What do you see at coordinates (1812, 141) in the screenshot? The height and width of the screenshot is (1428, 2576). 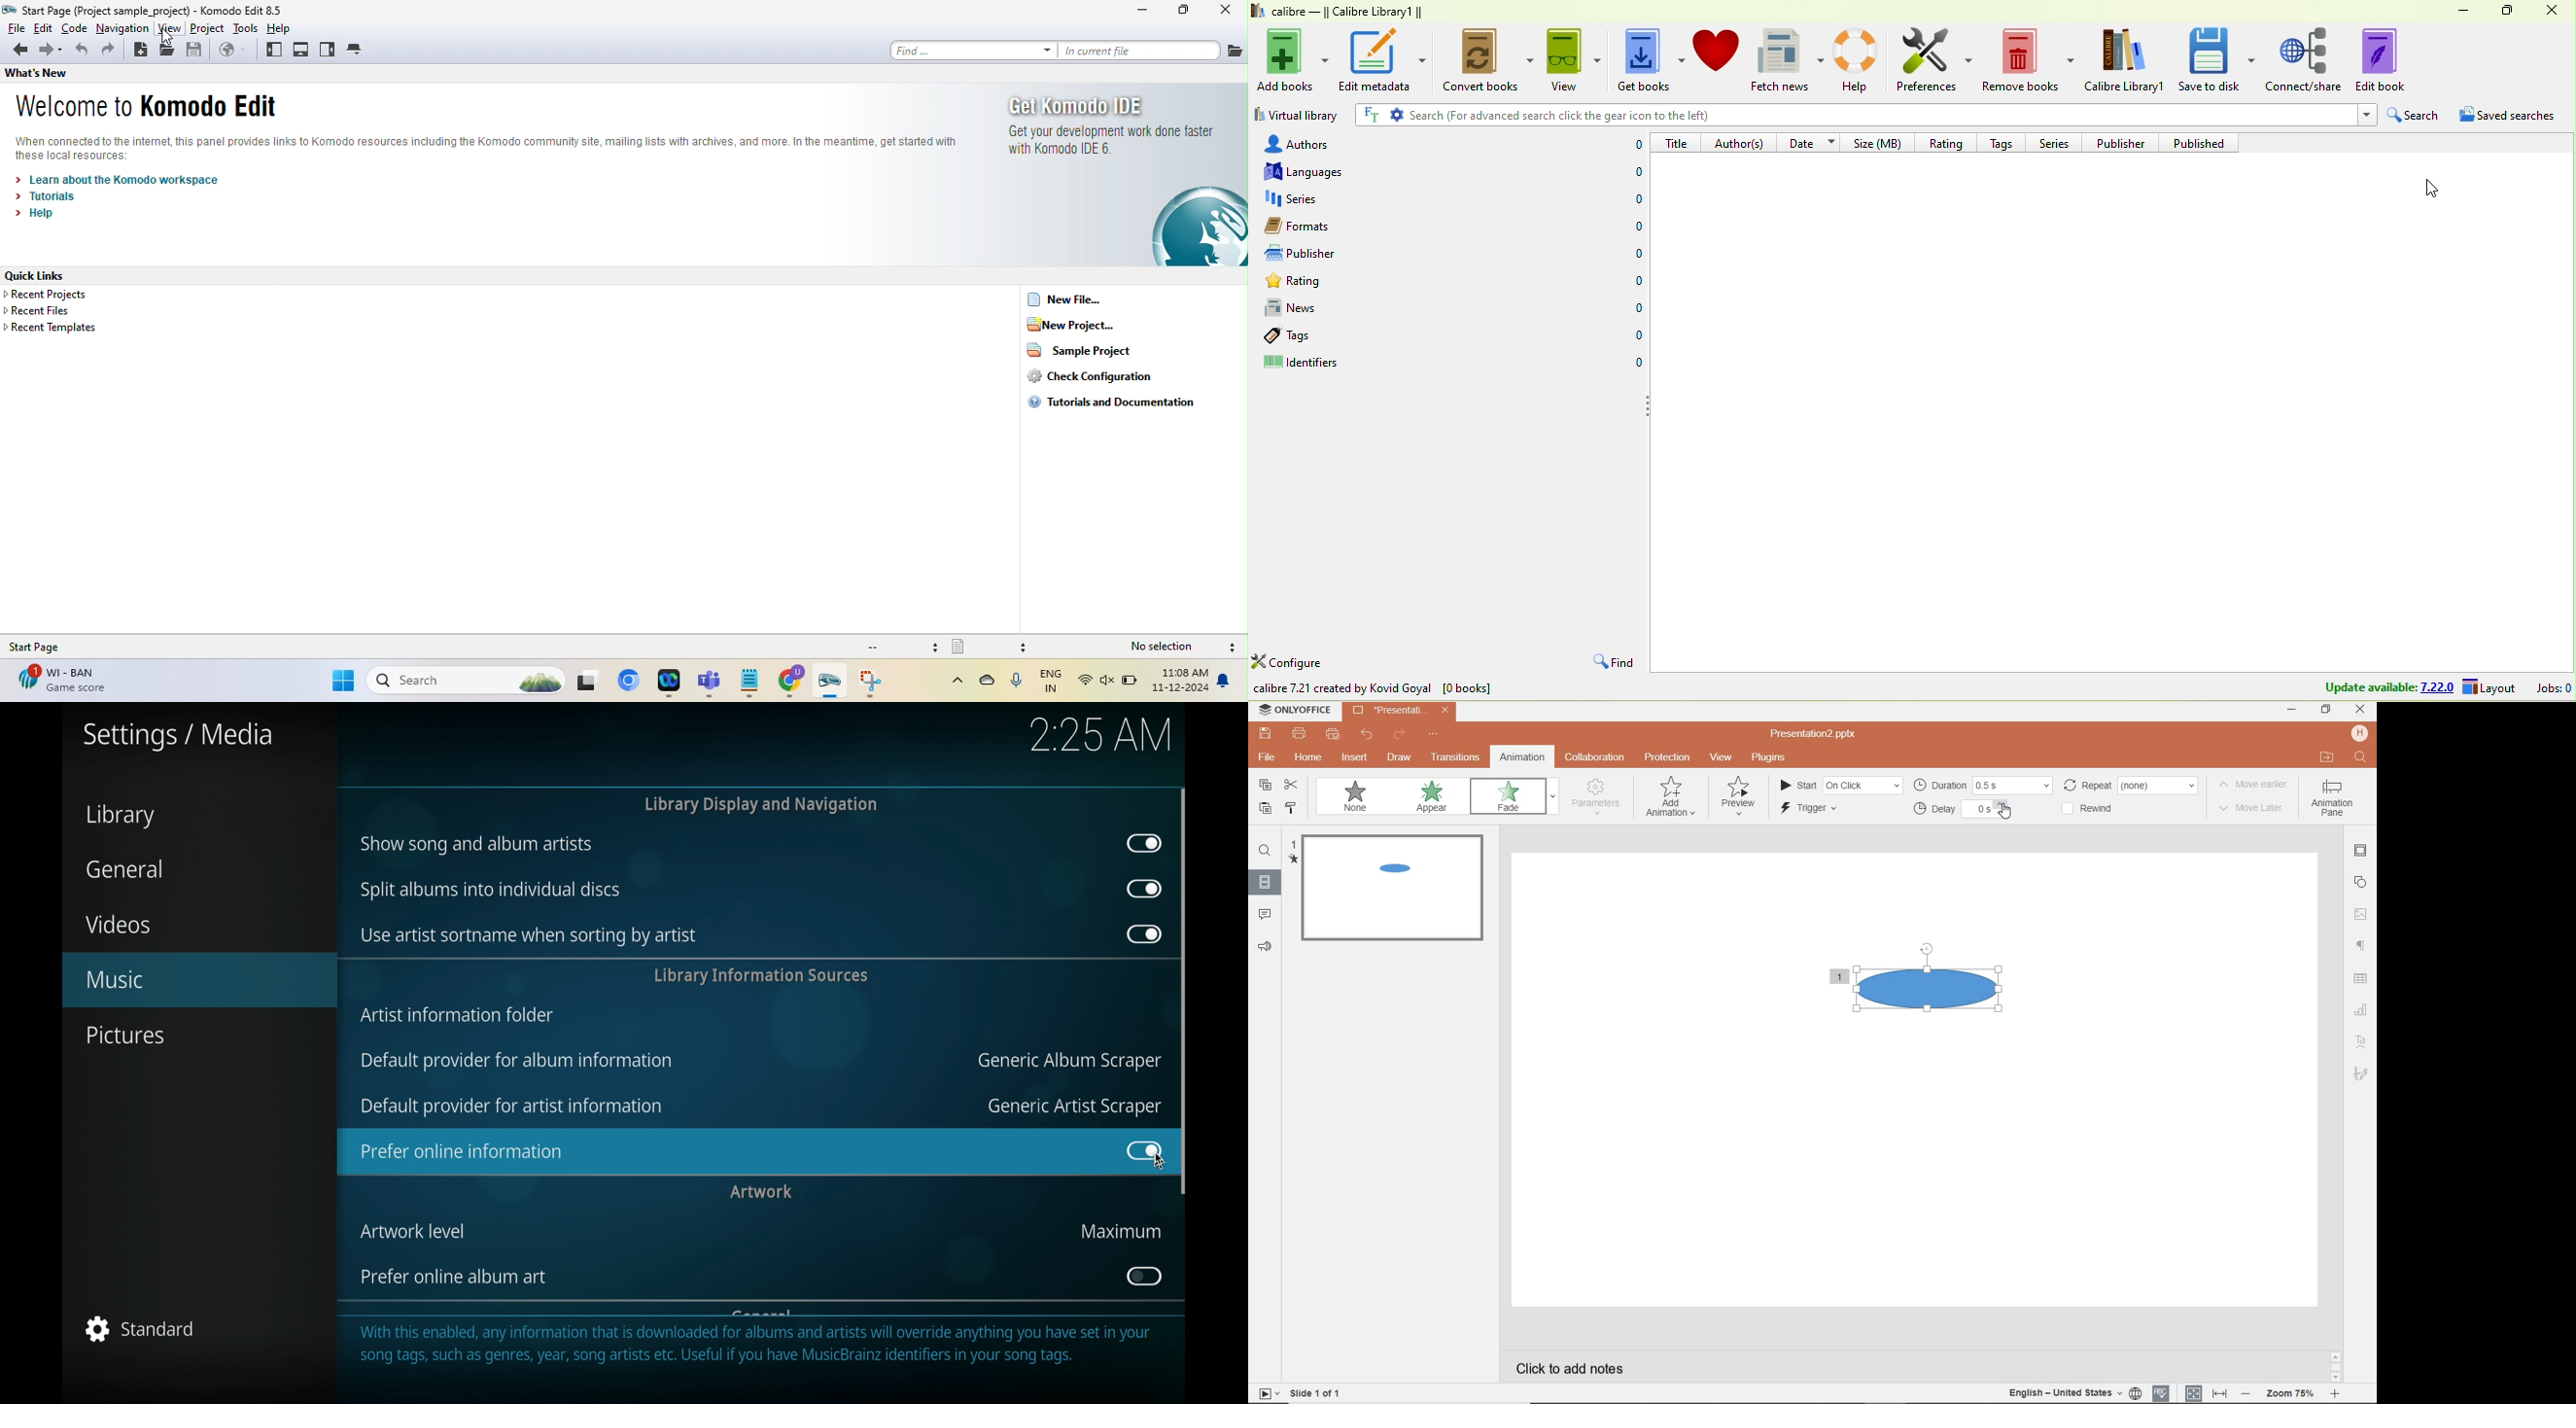 I see `date` at bounding box center [1812, 141].